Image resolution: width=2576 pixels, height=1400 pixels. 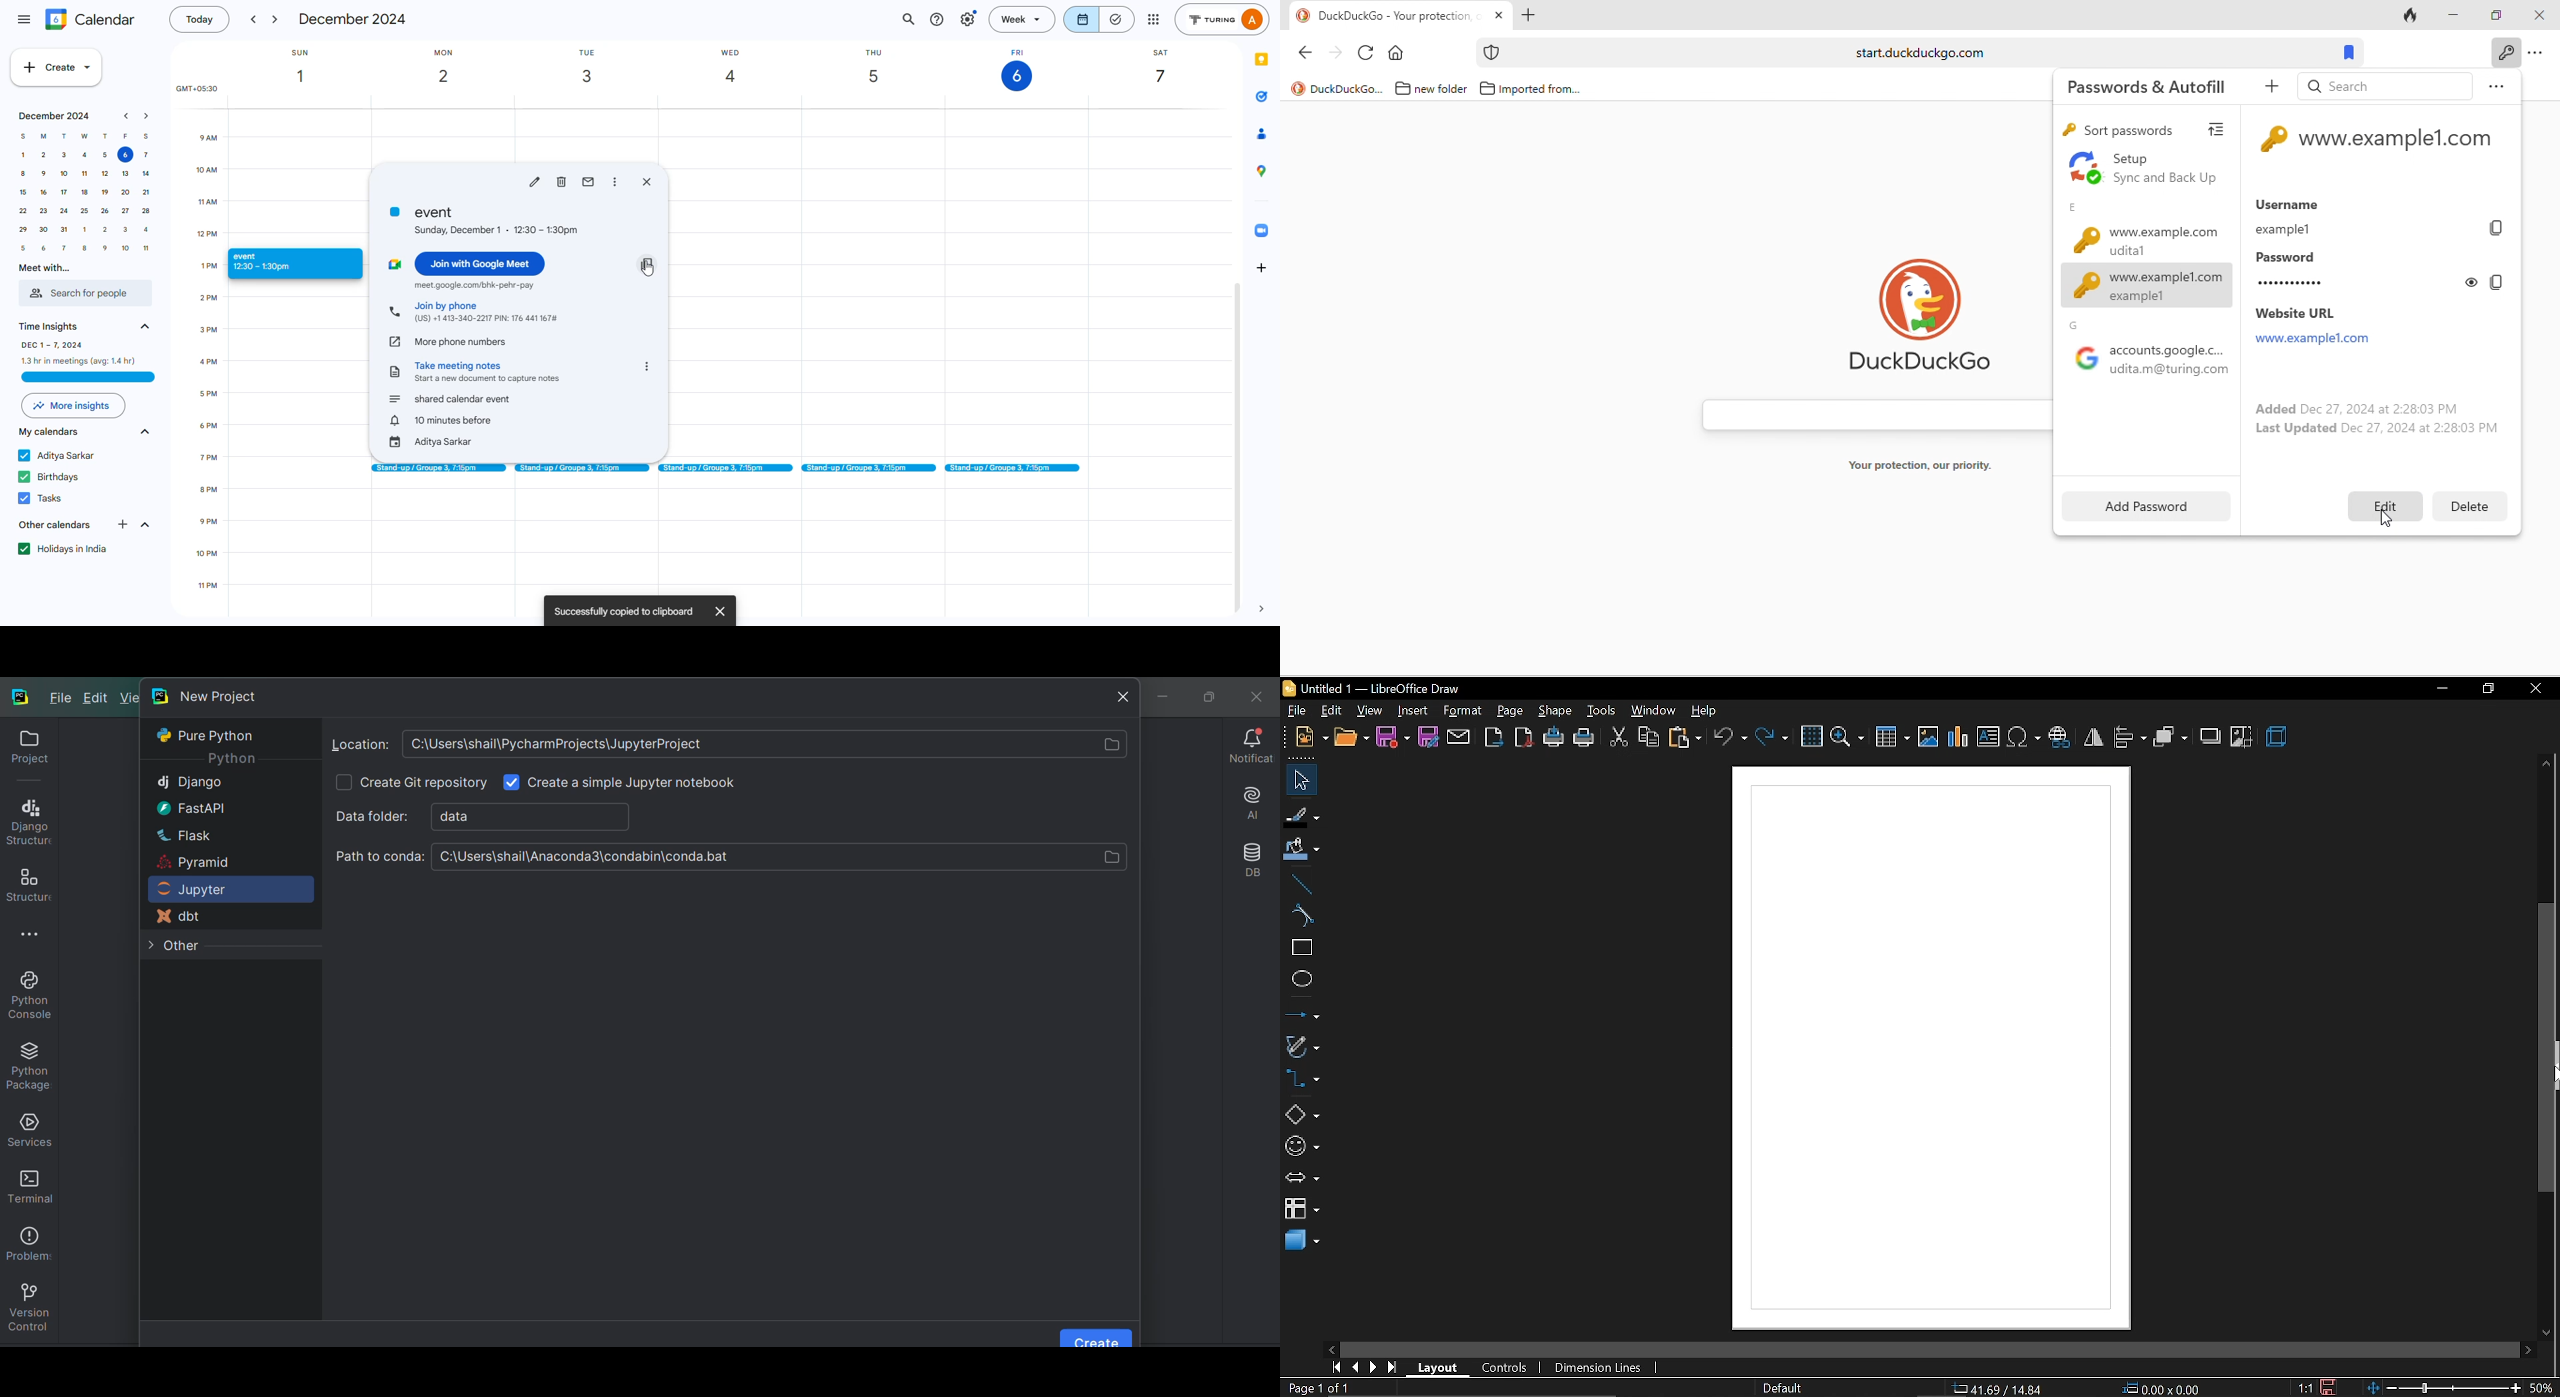 What do you see at coordinates (1499, 16) in the screenshot?
I see `close tab` at bounding box center [1499, 16].